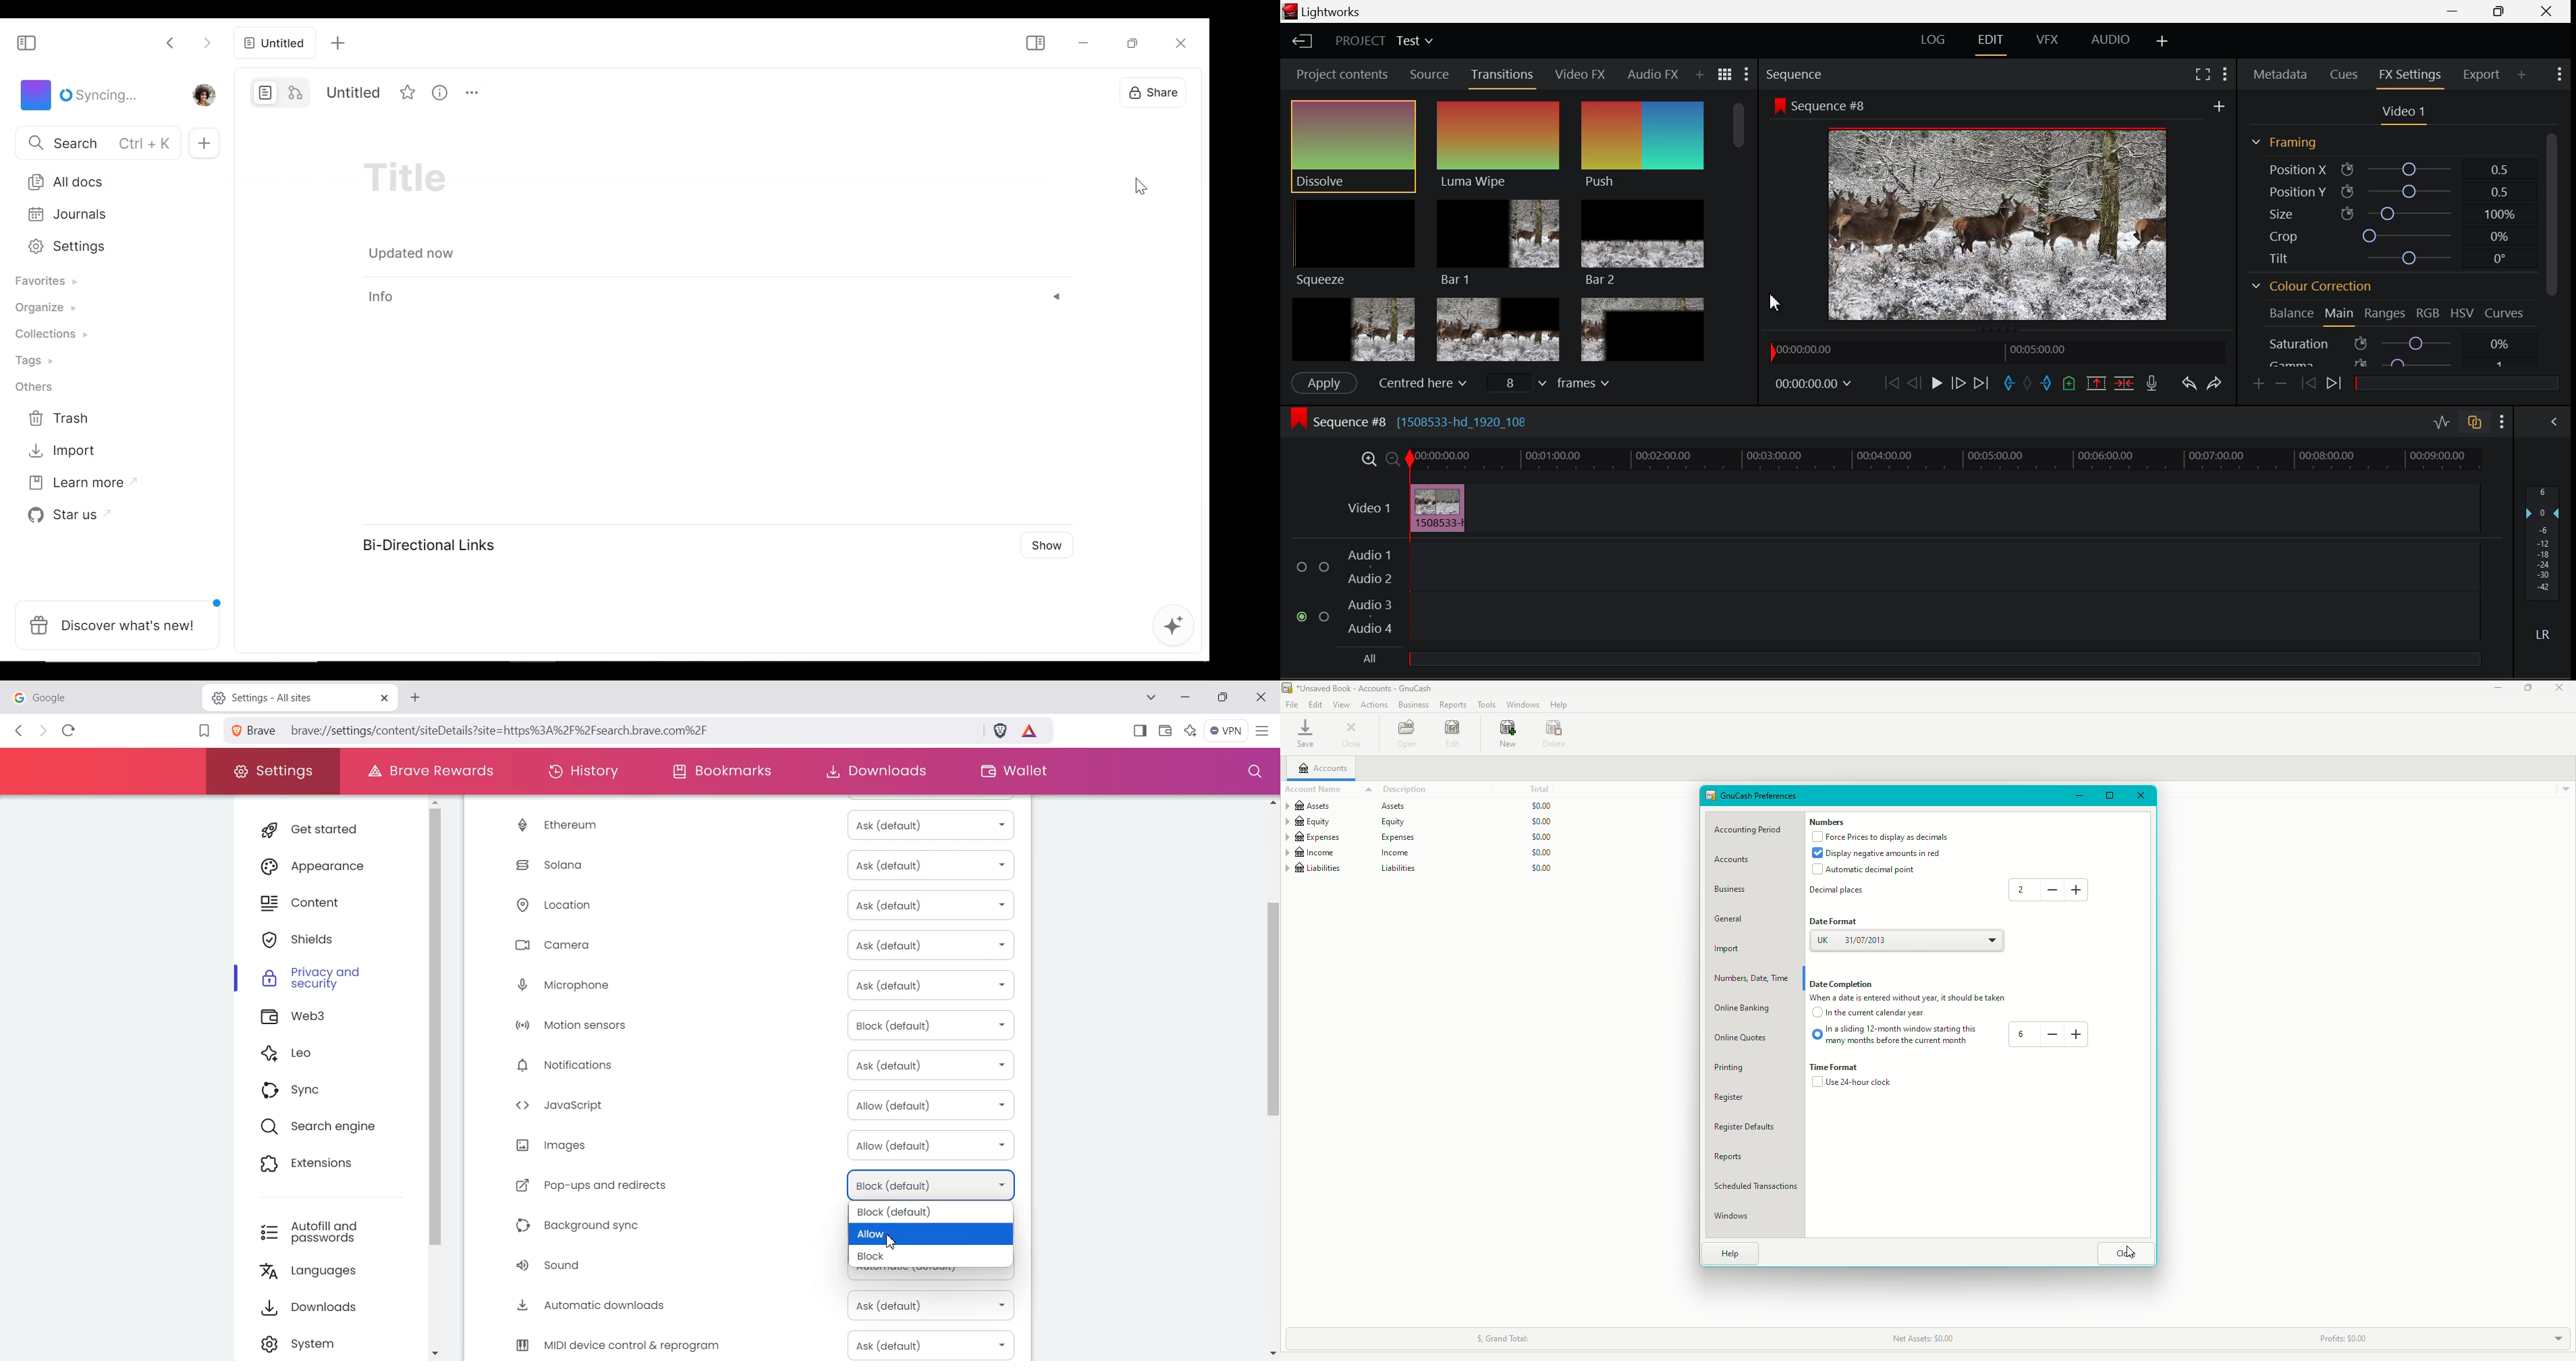  What do you see at coordinates (1936, 40) in the screenshot?
I see `LOG Layout` at bounding box center [1936, 40].